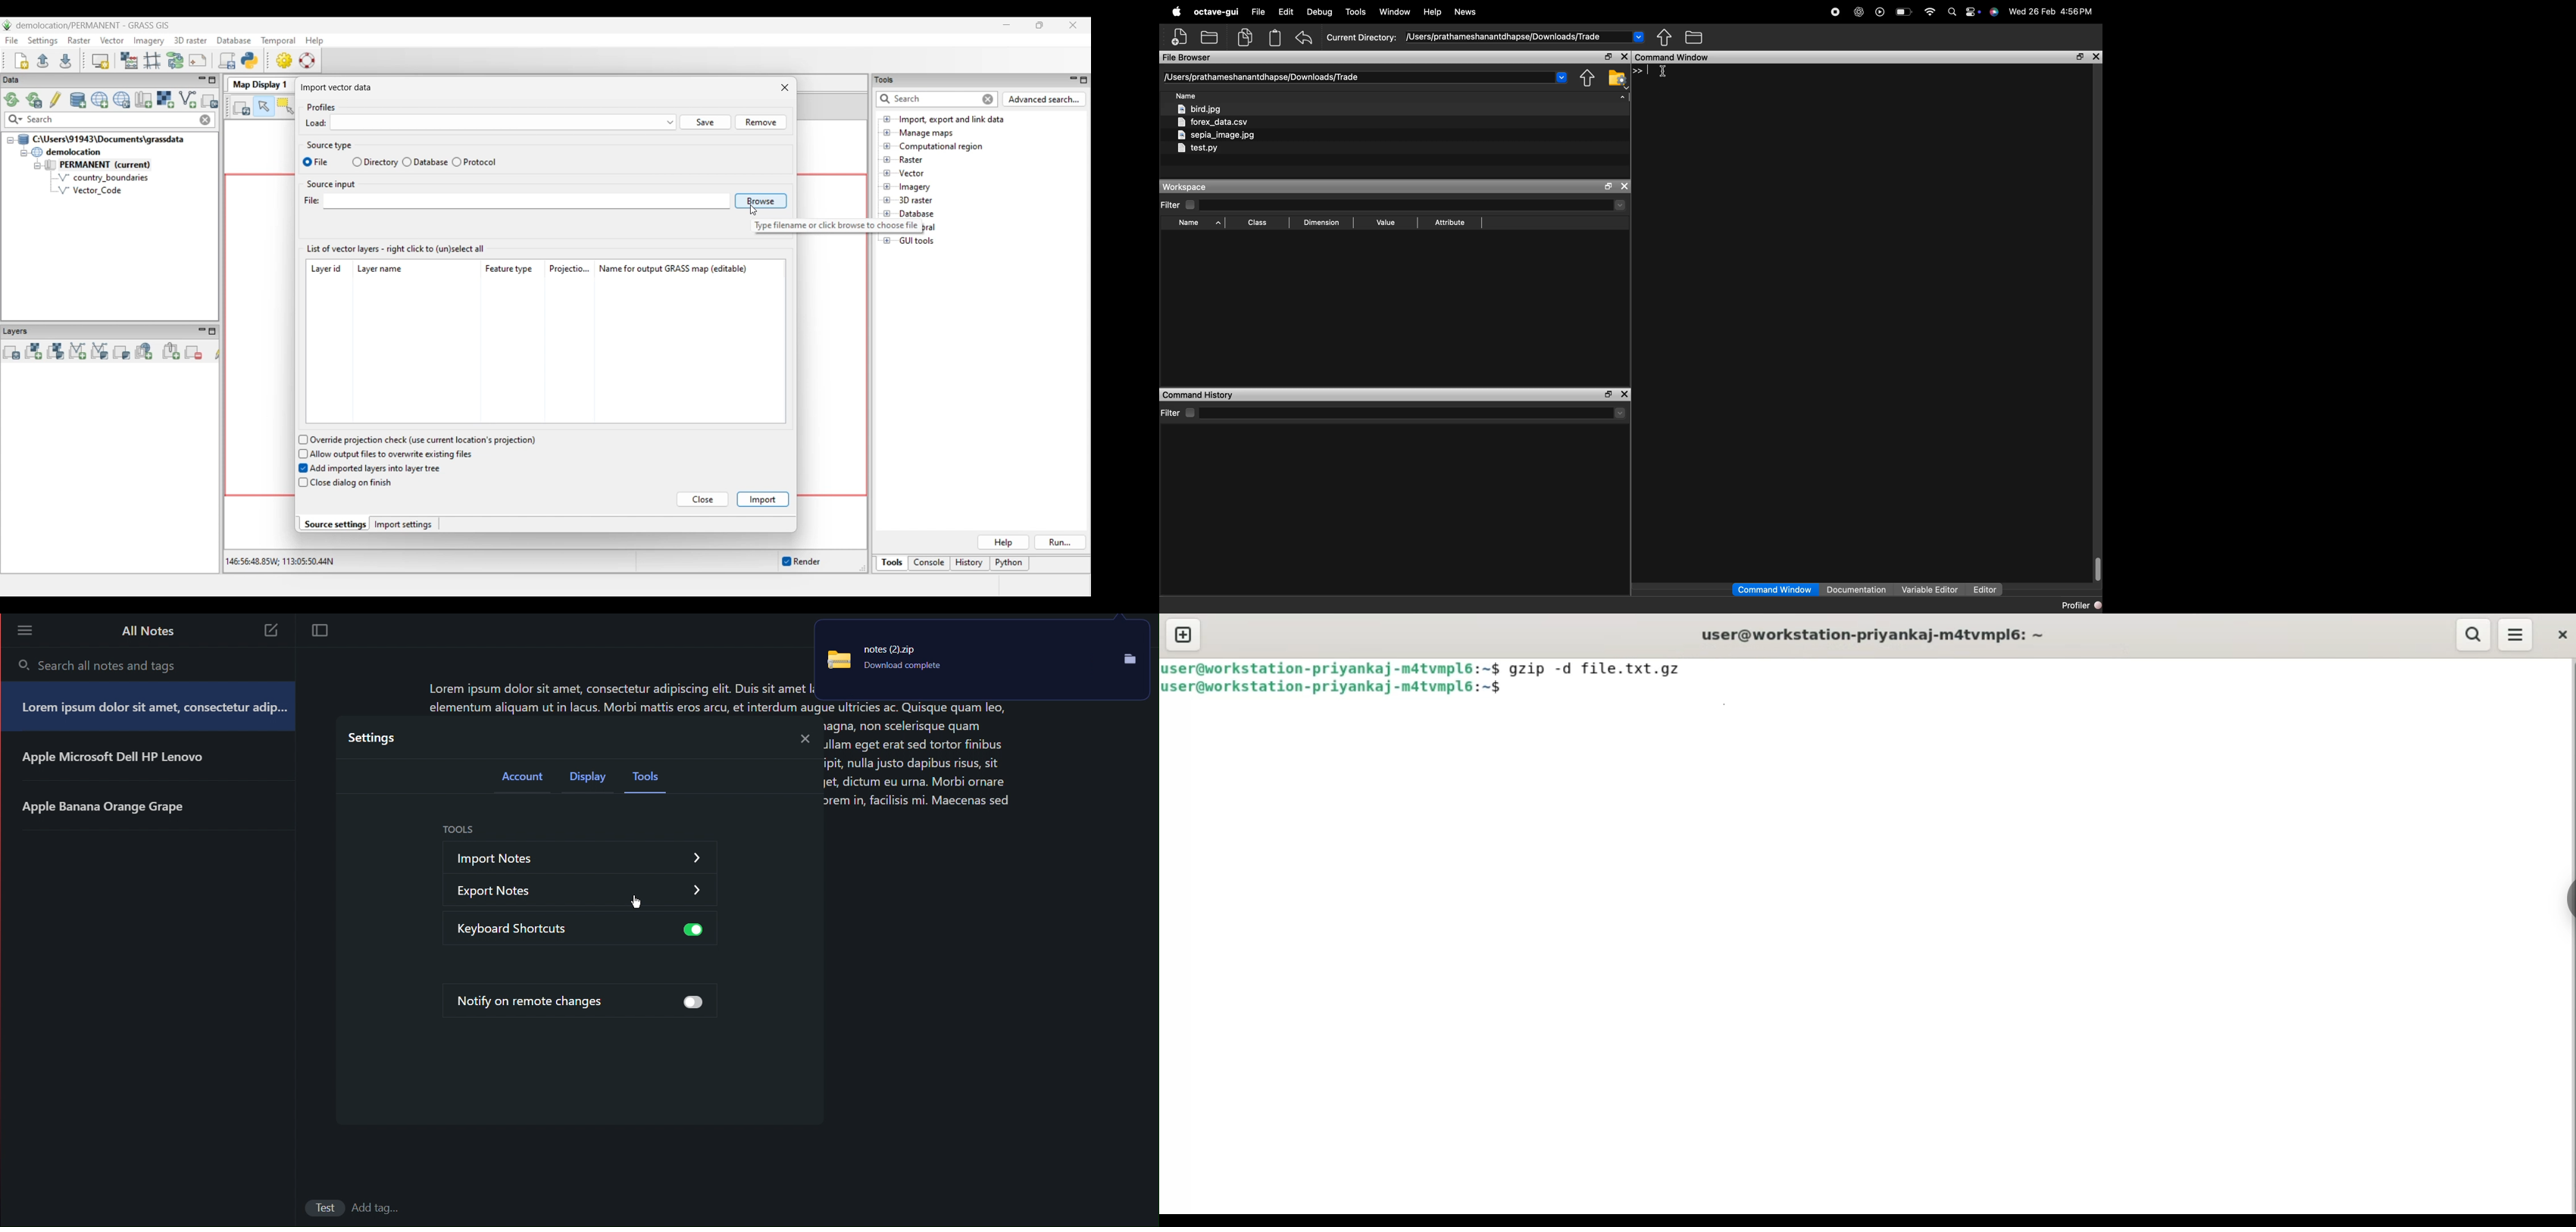  I want to click on stop recording, so click(1837, 11).